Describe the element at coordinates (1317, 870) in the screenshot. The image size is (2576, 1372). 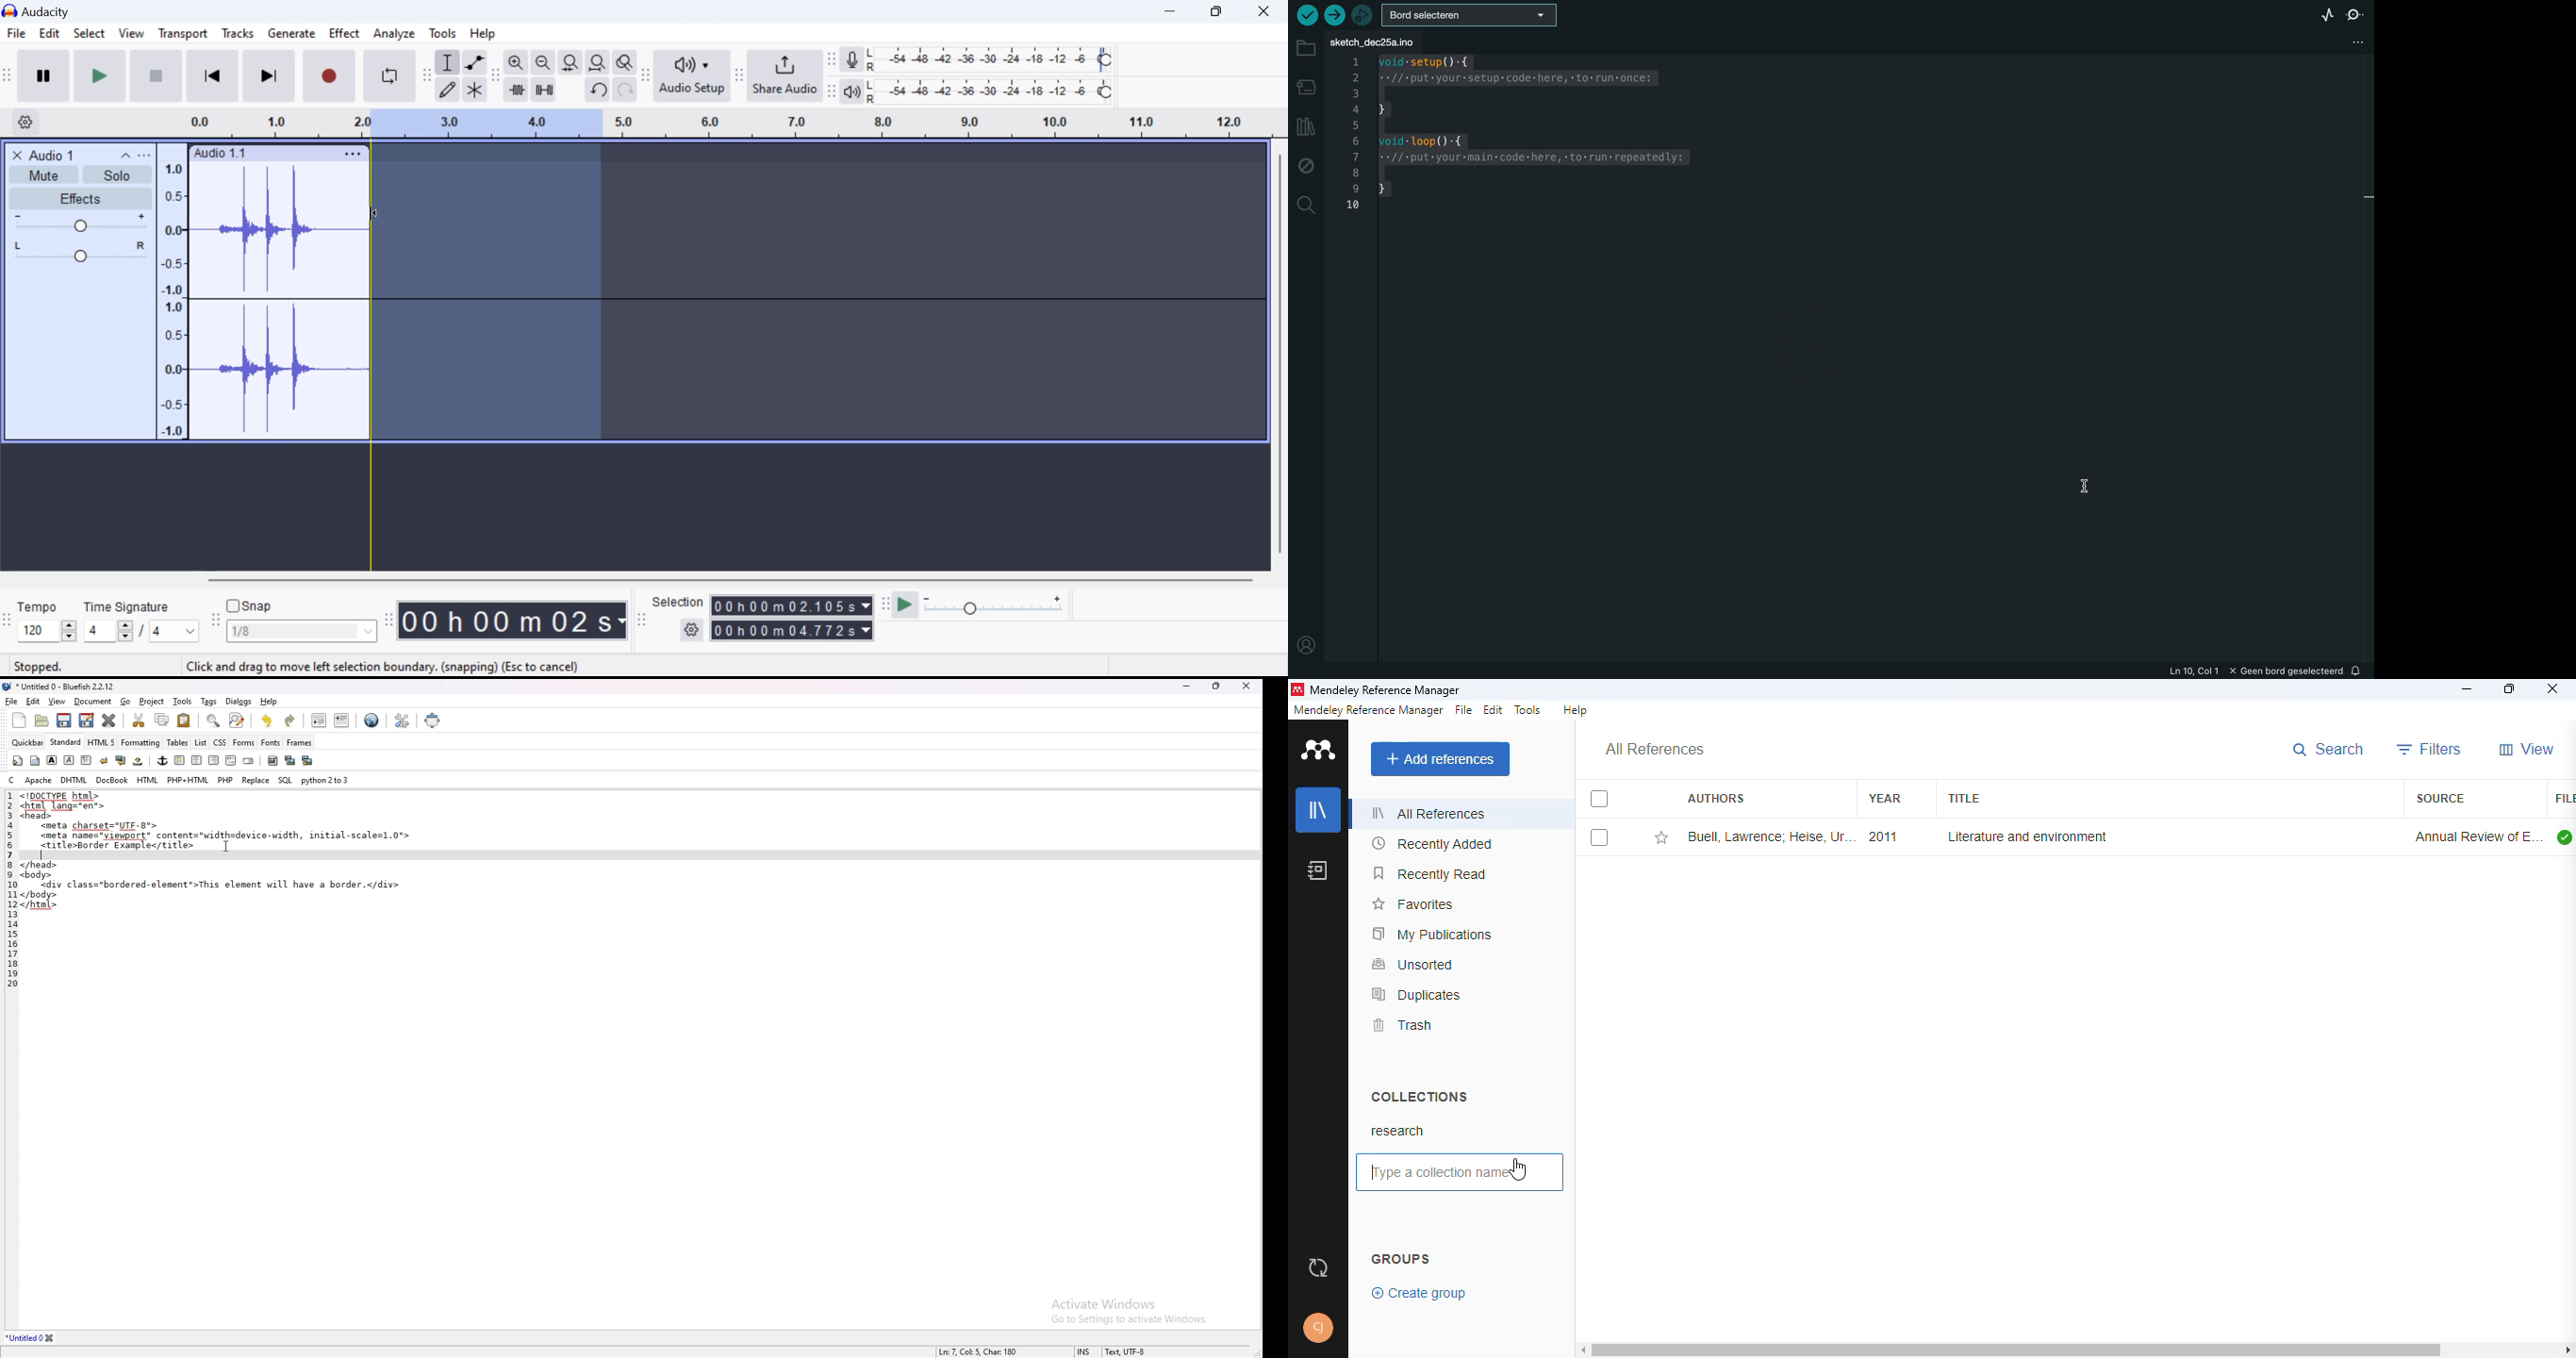
I see `notebook` at that location.